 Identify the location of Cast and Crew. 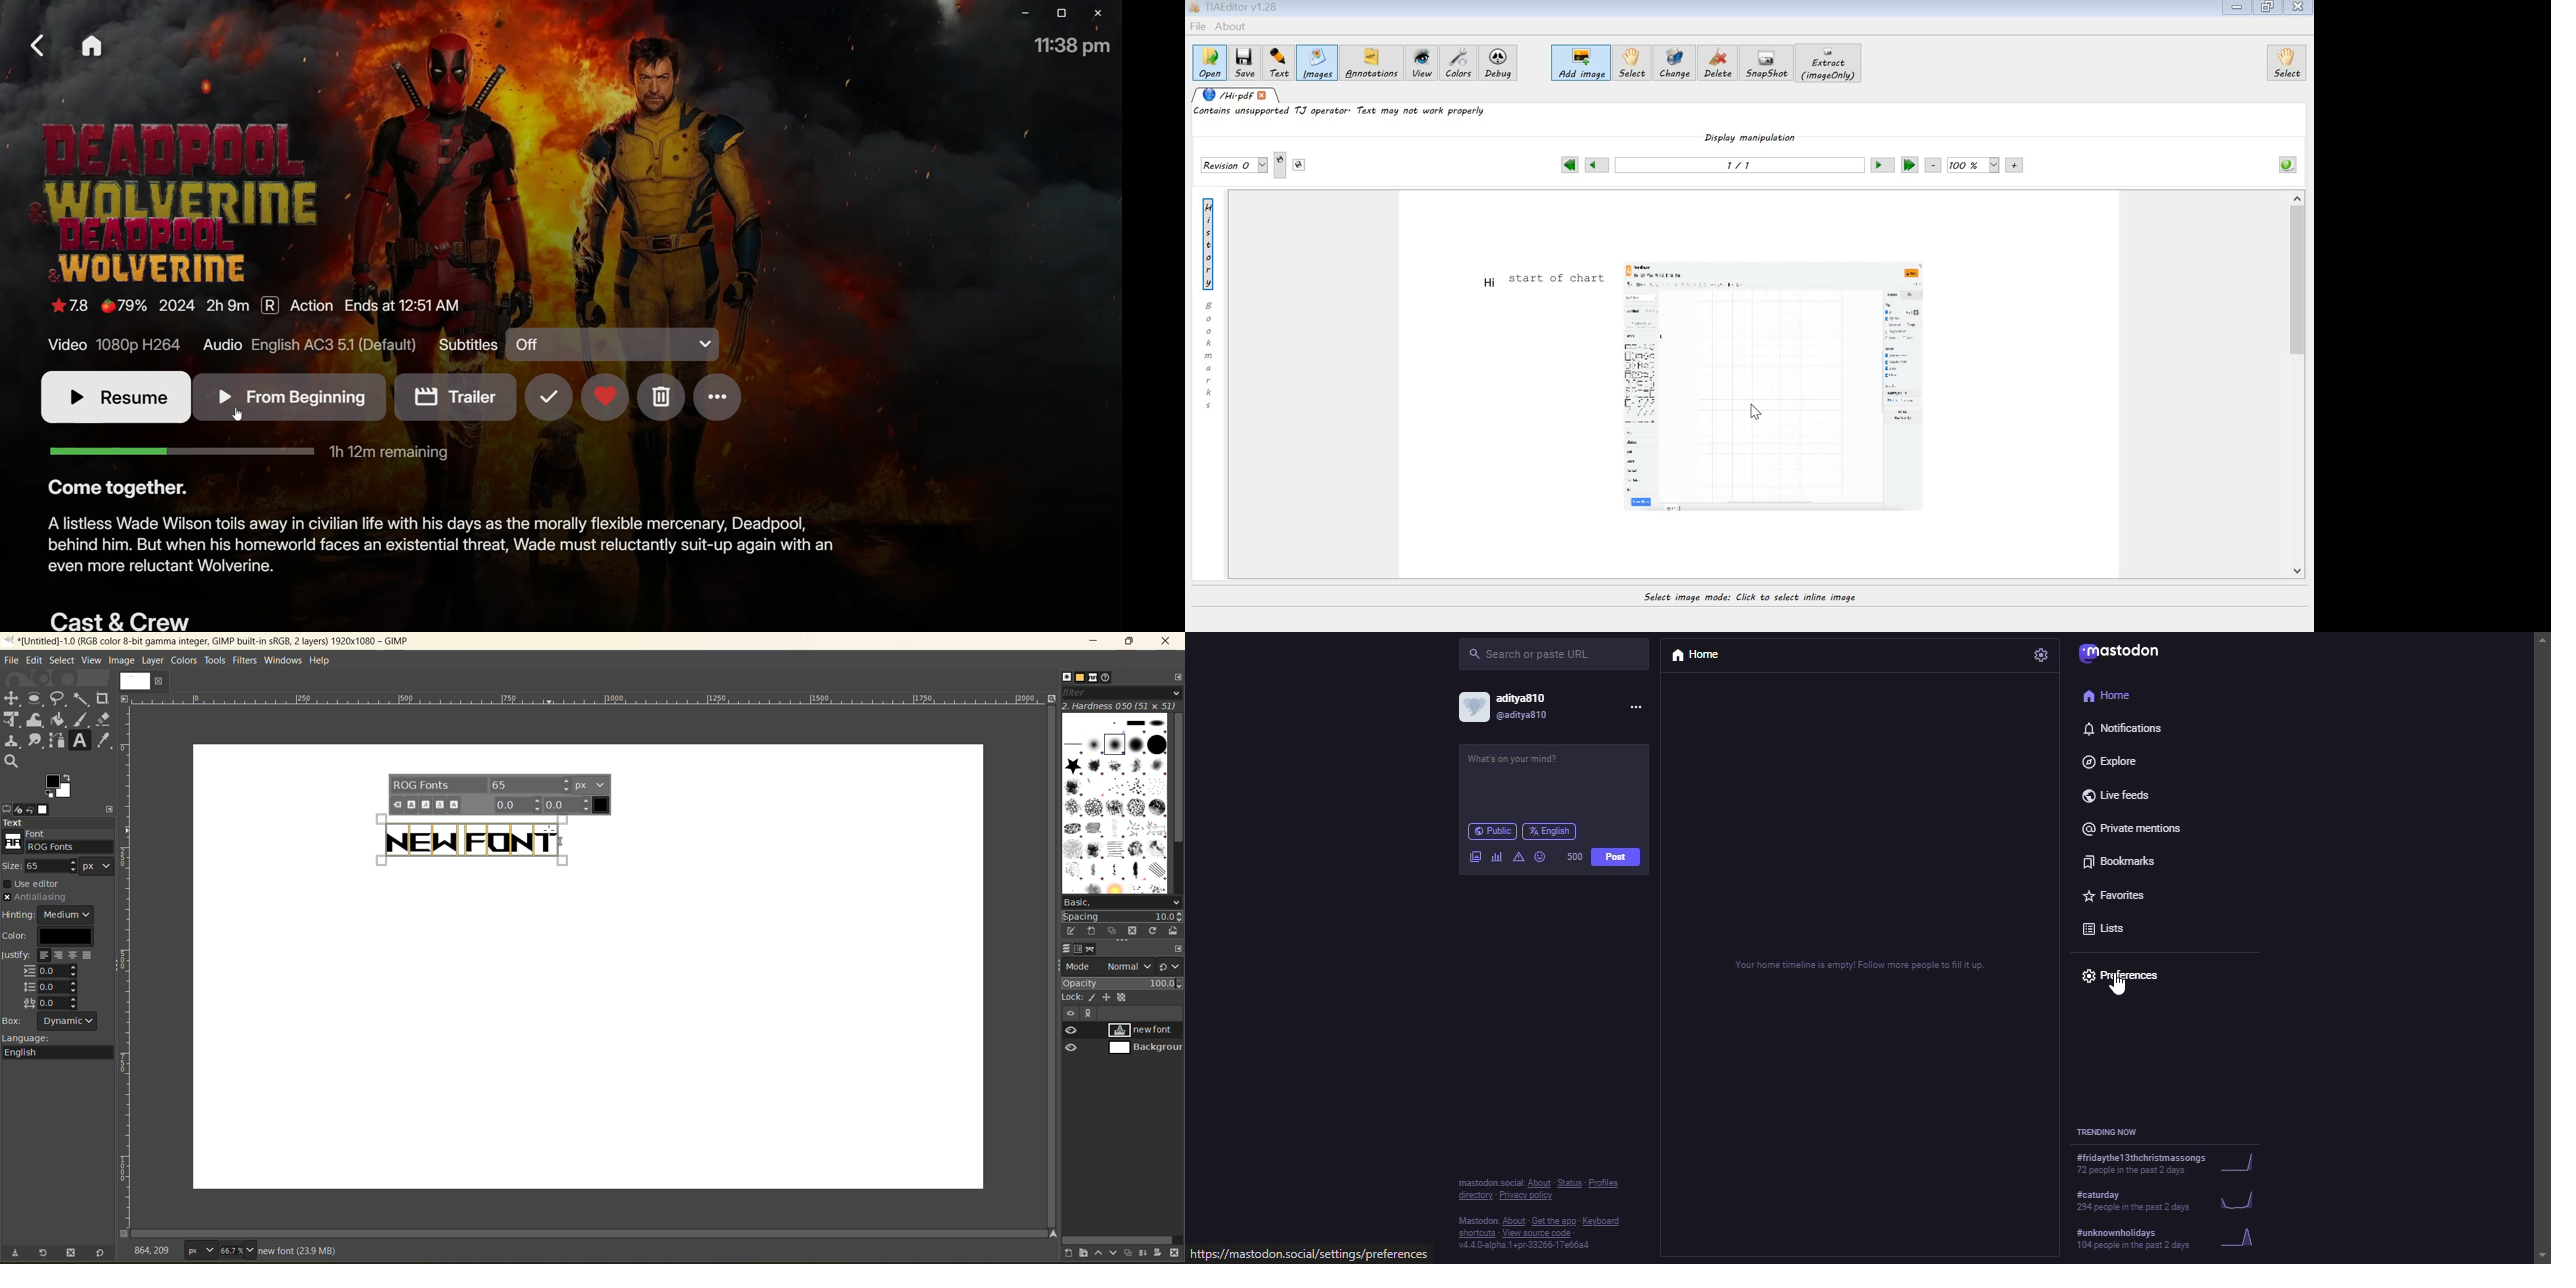
(119, 620).